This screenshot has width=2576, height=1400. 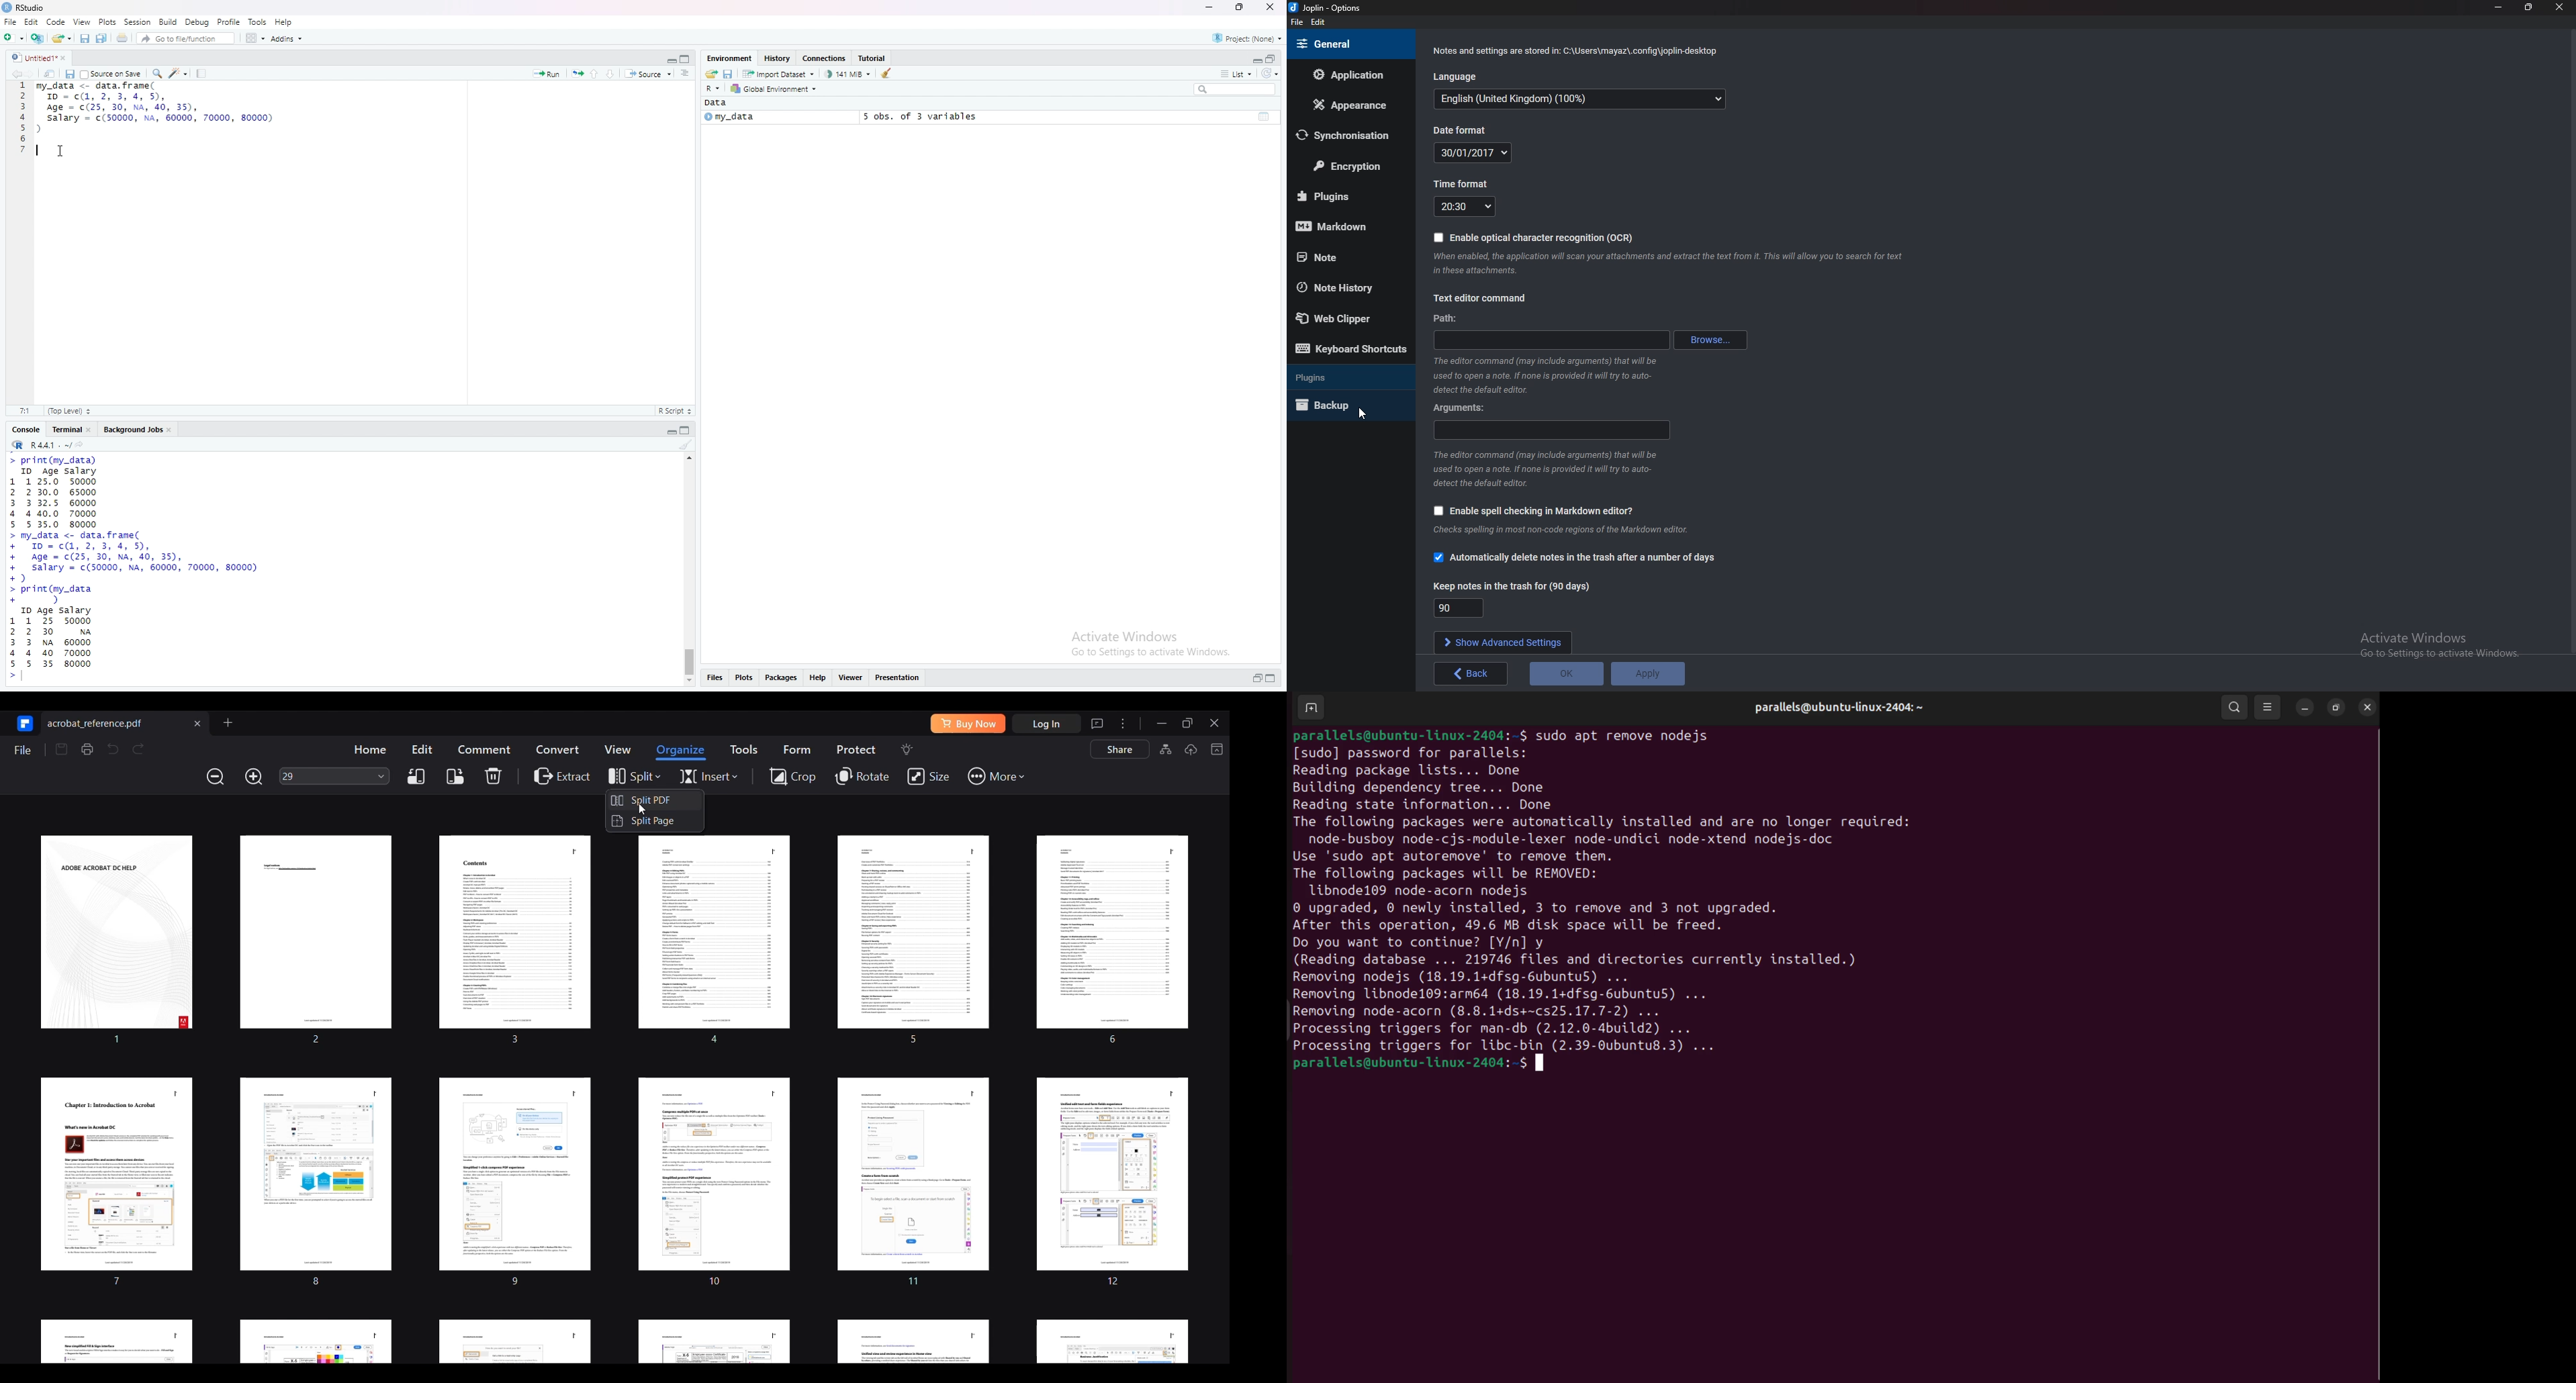 What do you see at coordinates (689, 570) in the screenshot?
I see `scrollbar` at bounding box center [689, 570].